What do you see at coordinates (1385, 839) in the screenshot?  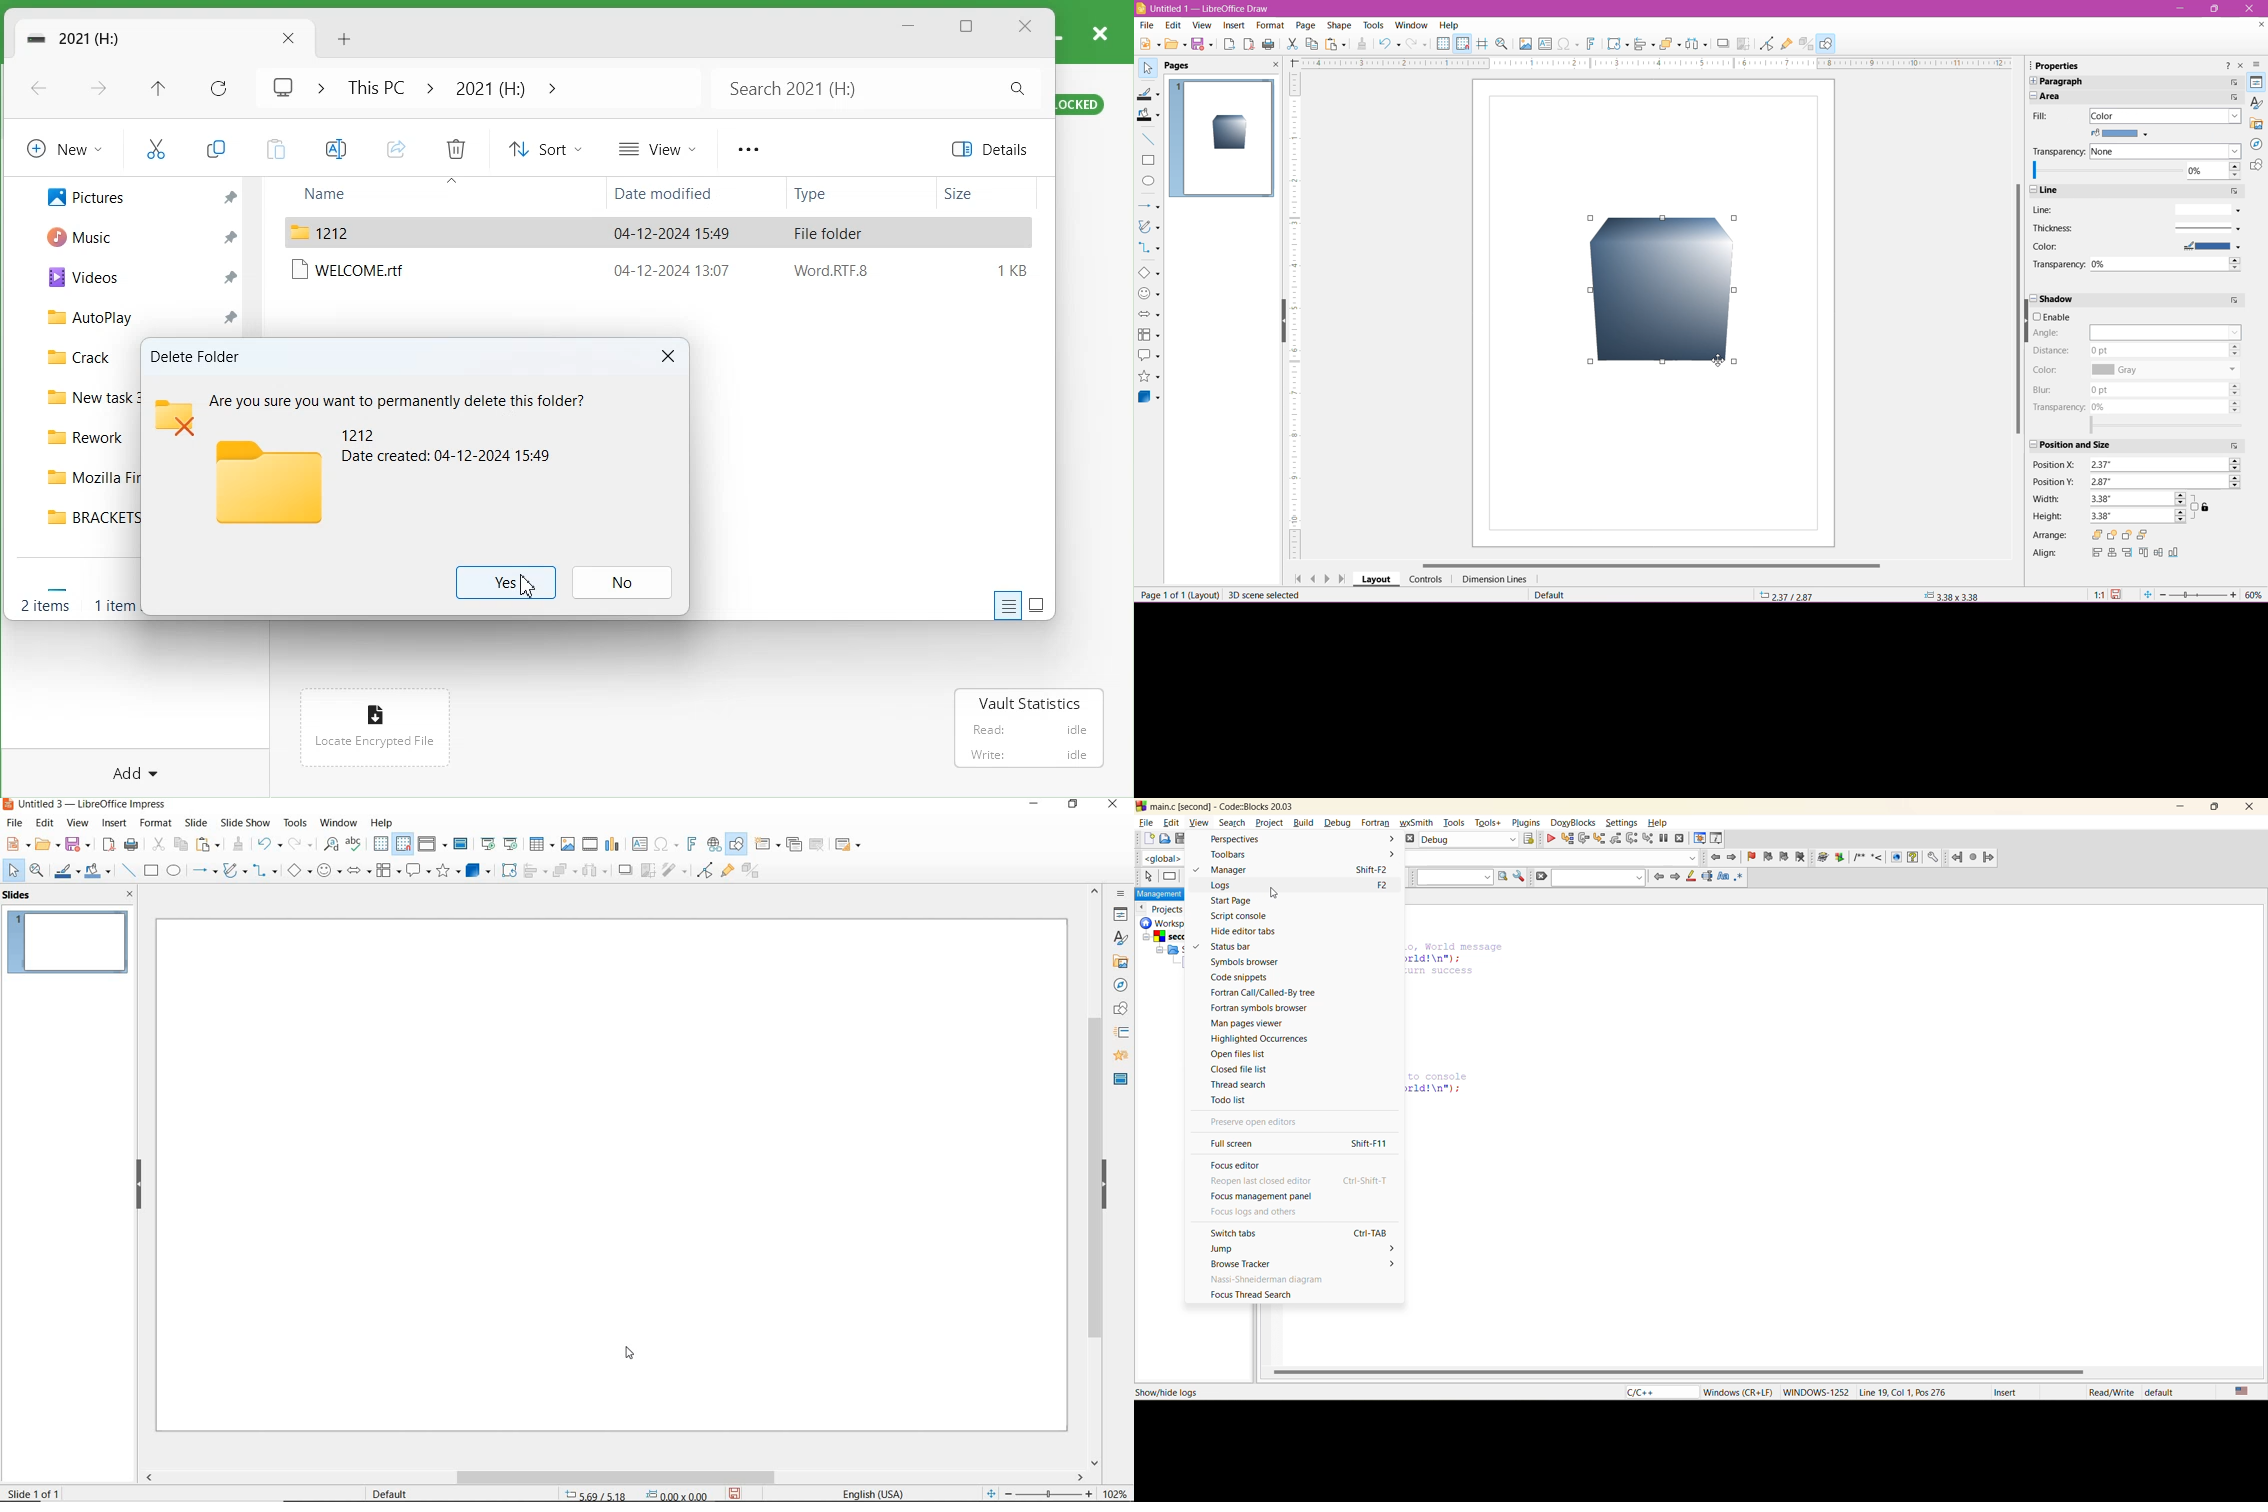 I see `>` at bounding box center [1385, 839].